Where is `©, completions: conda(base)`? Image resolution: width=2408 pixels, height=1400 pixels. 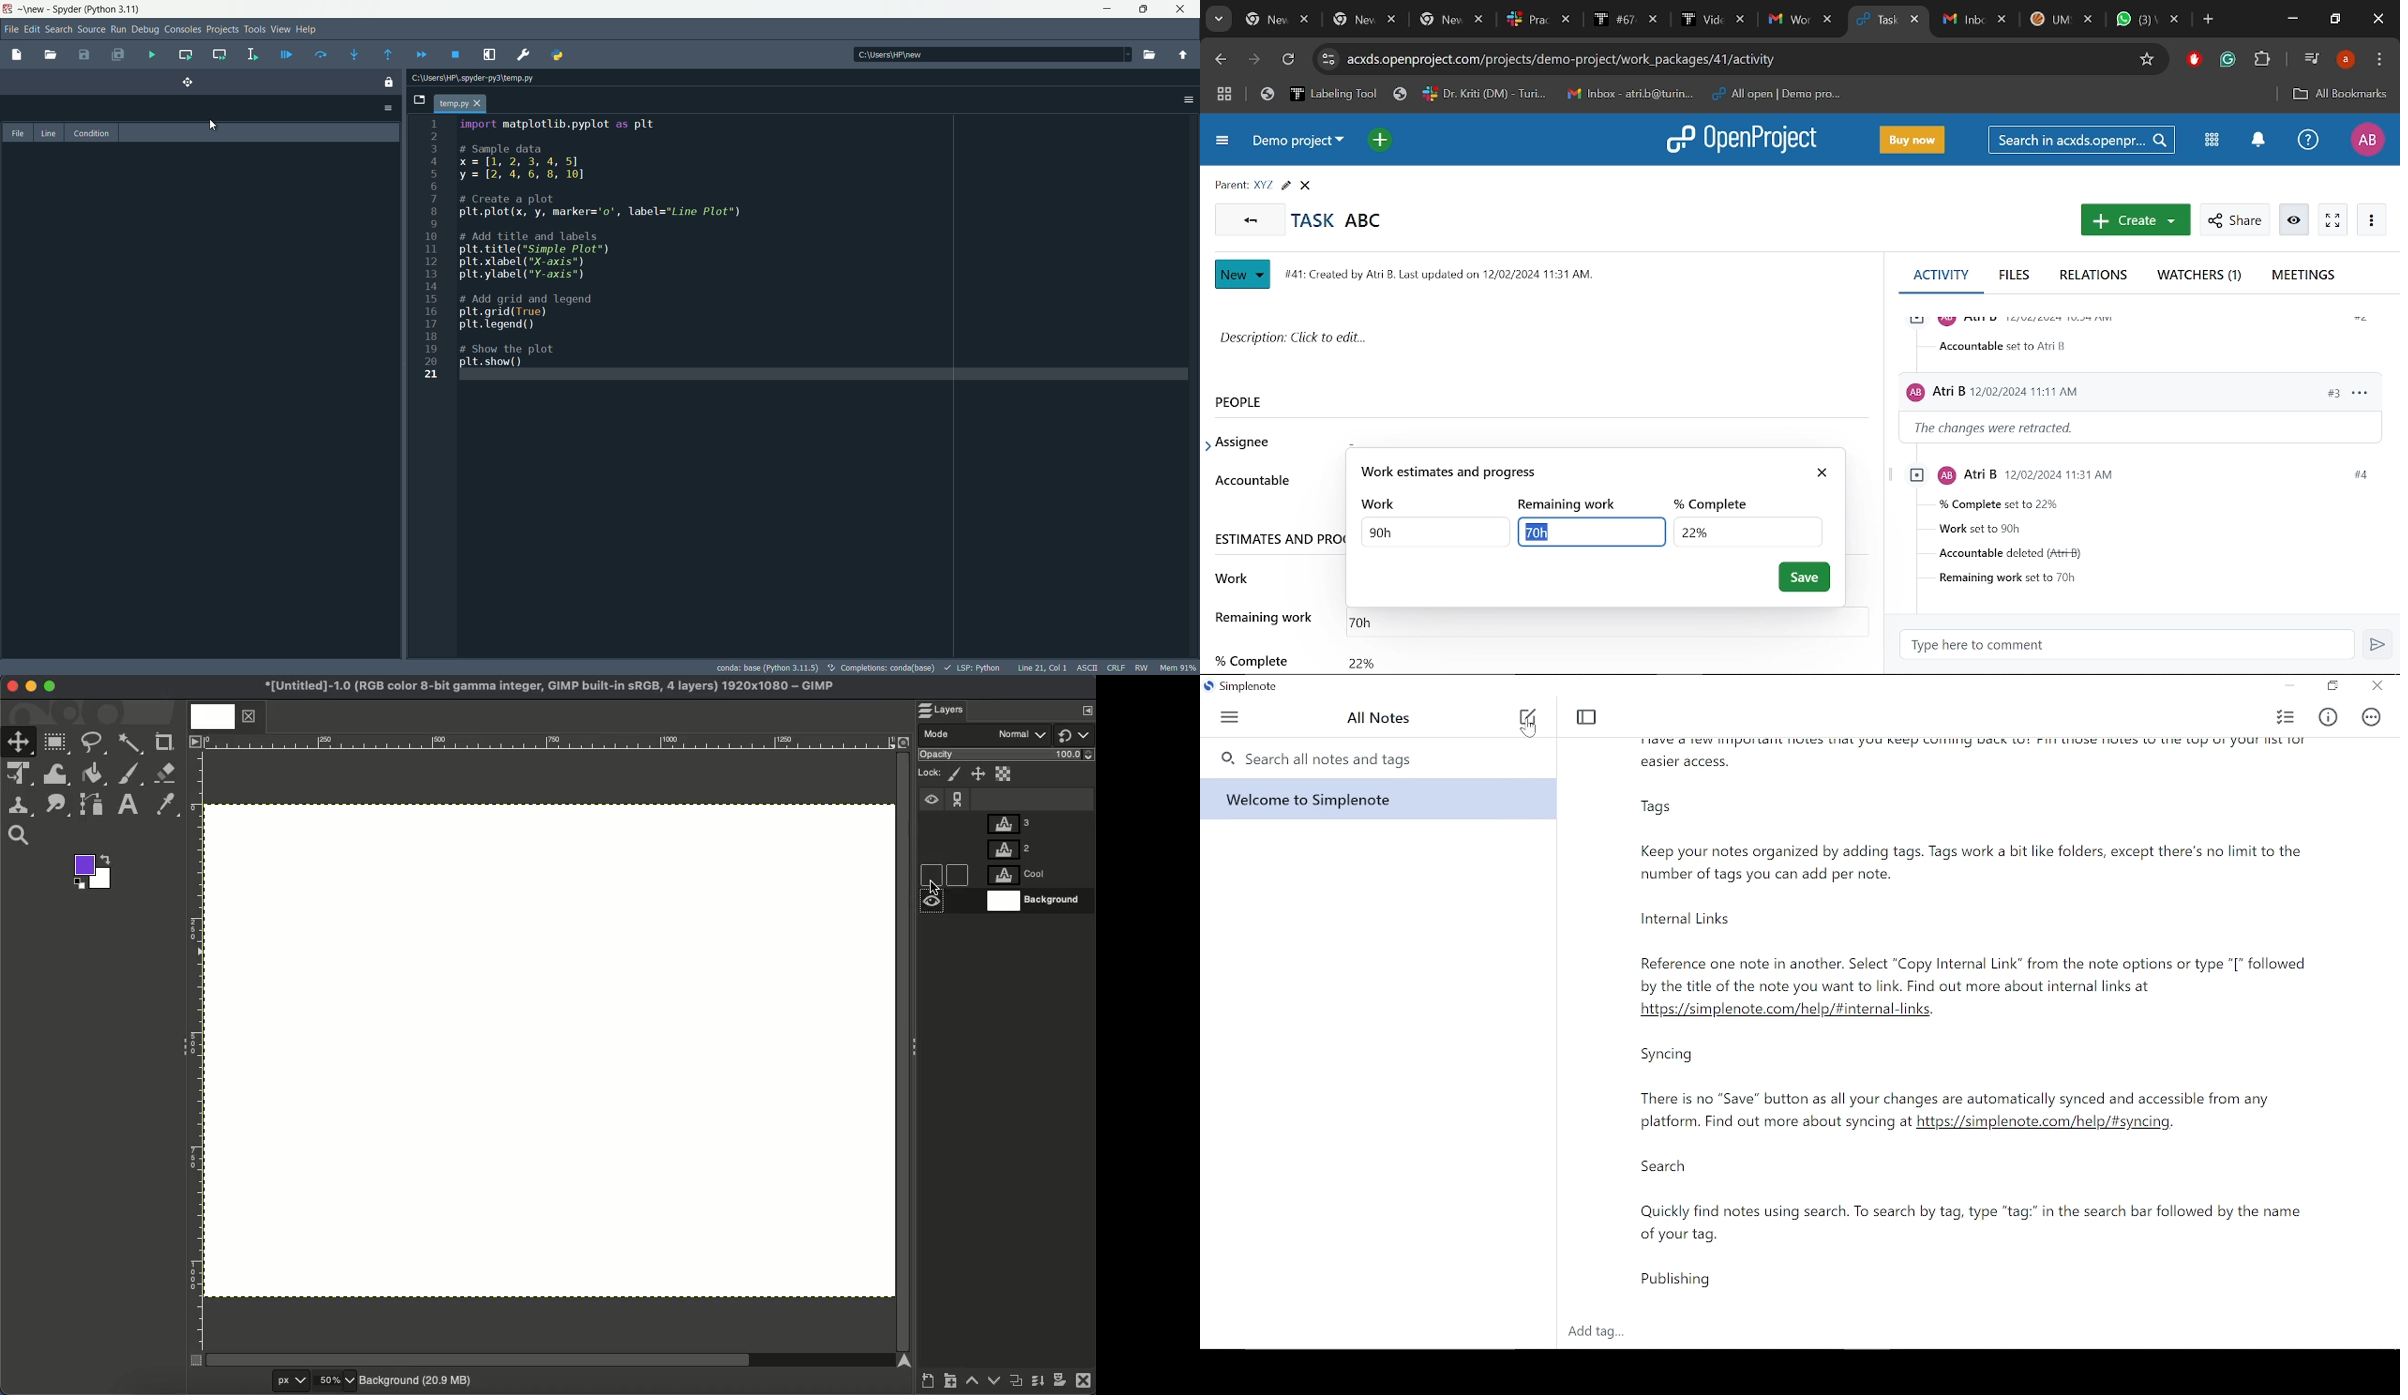
©, completions: conda(base) is located at coordinates (880, 666).